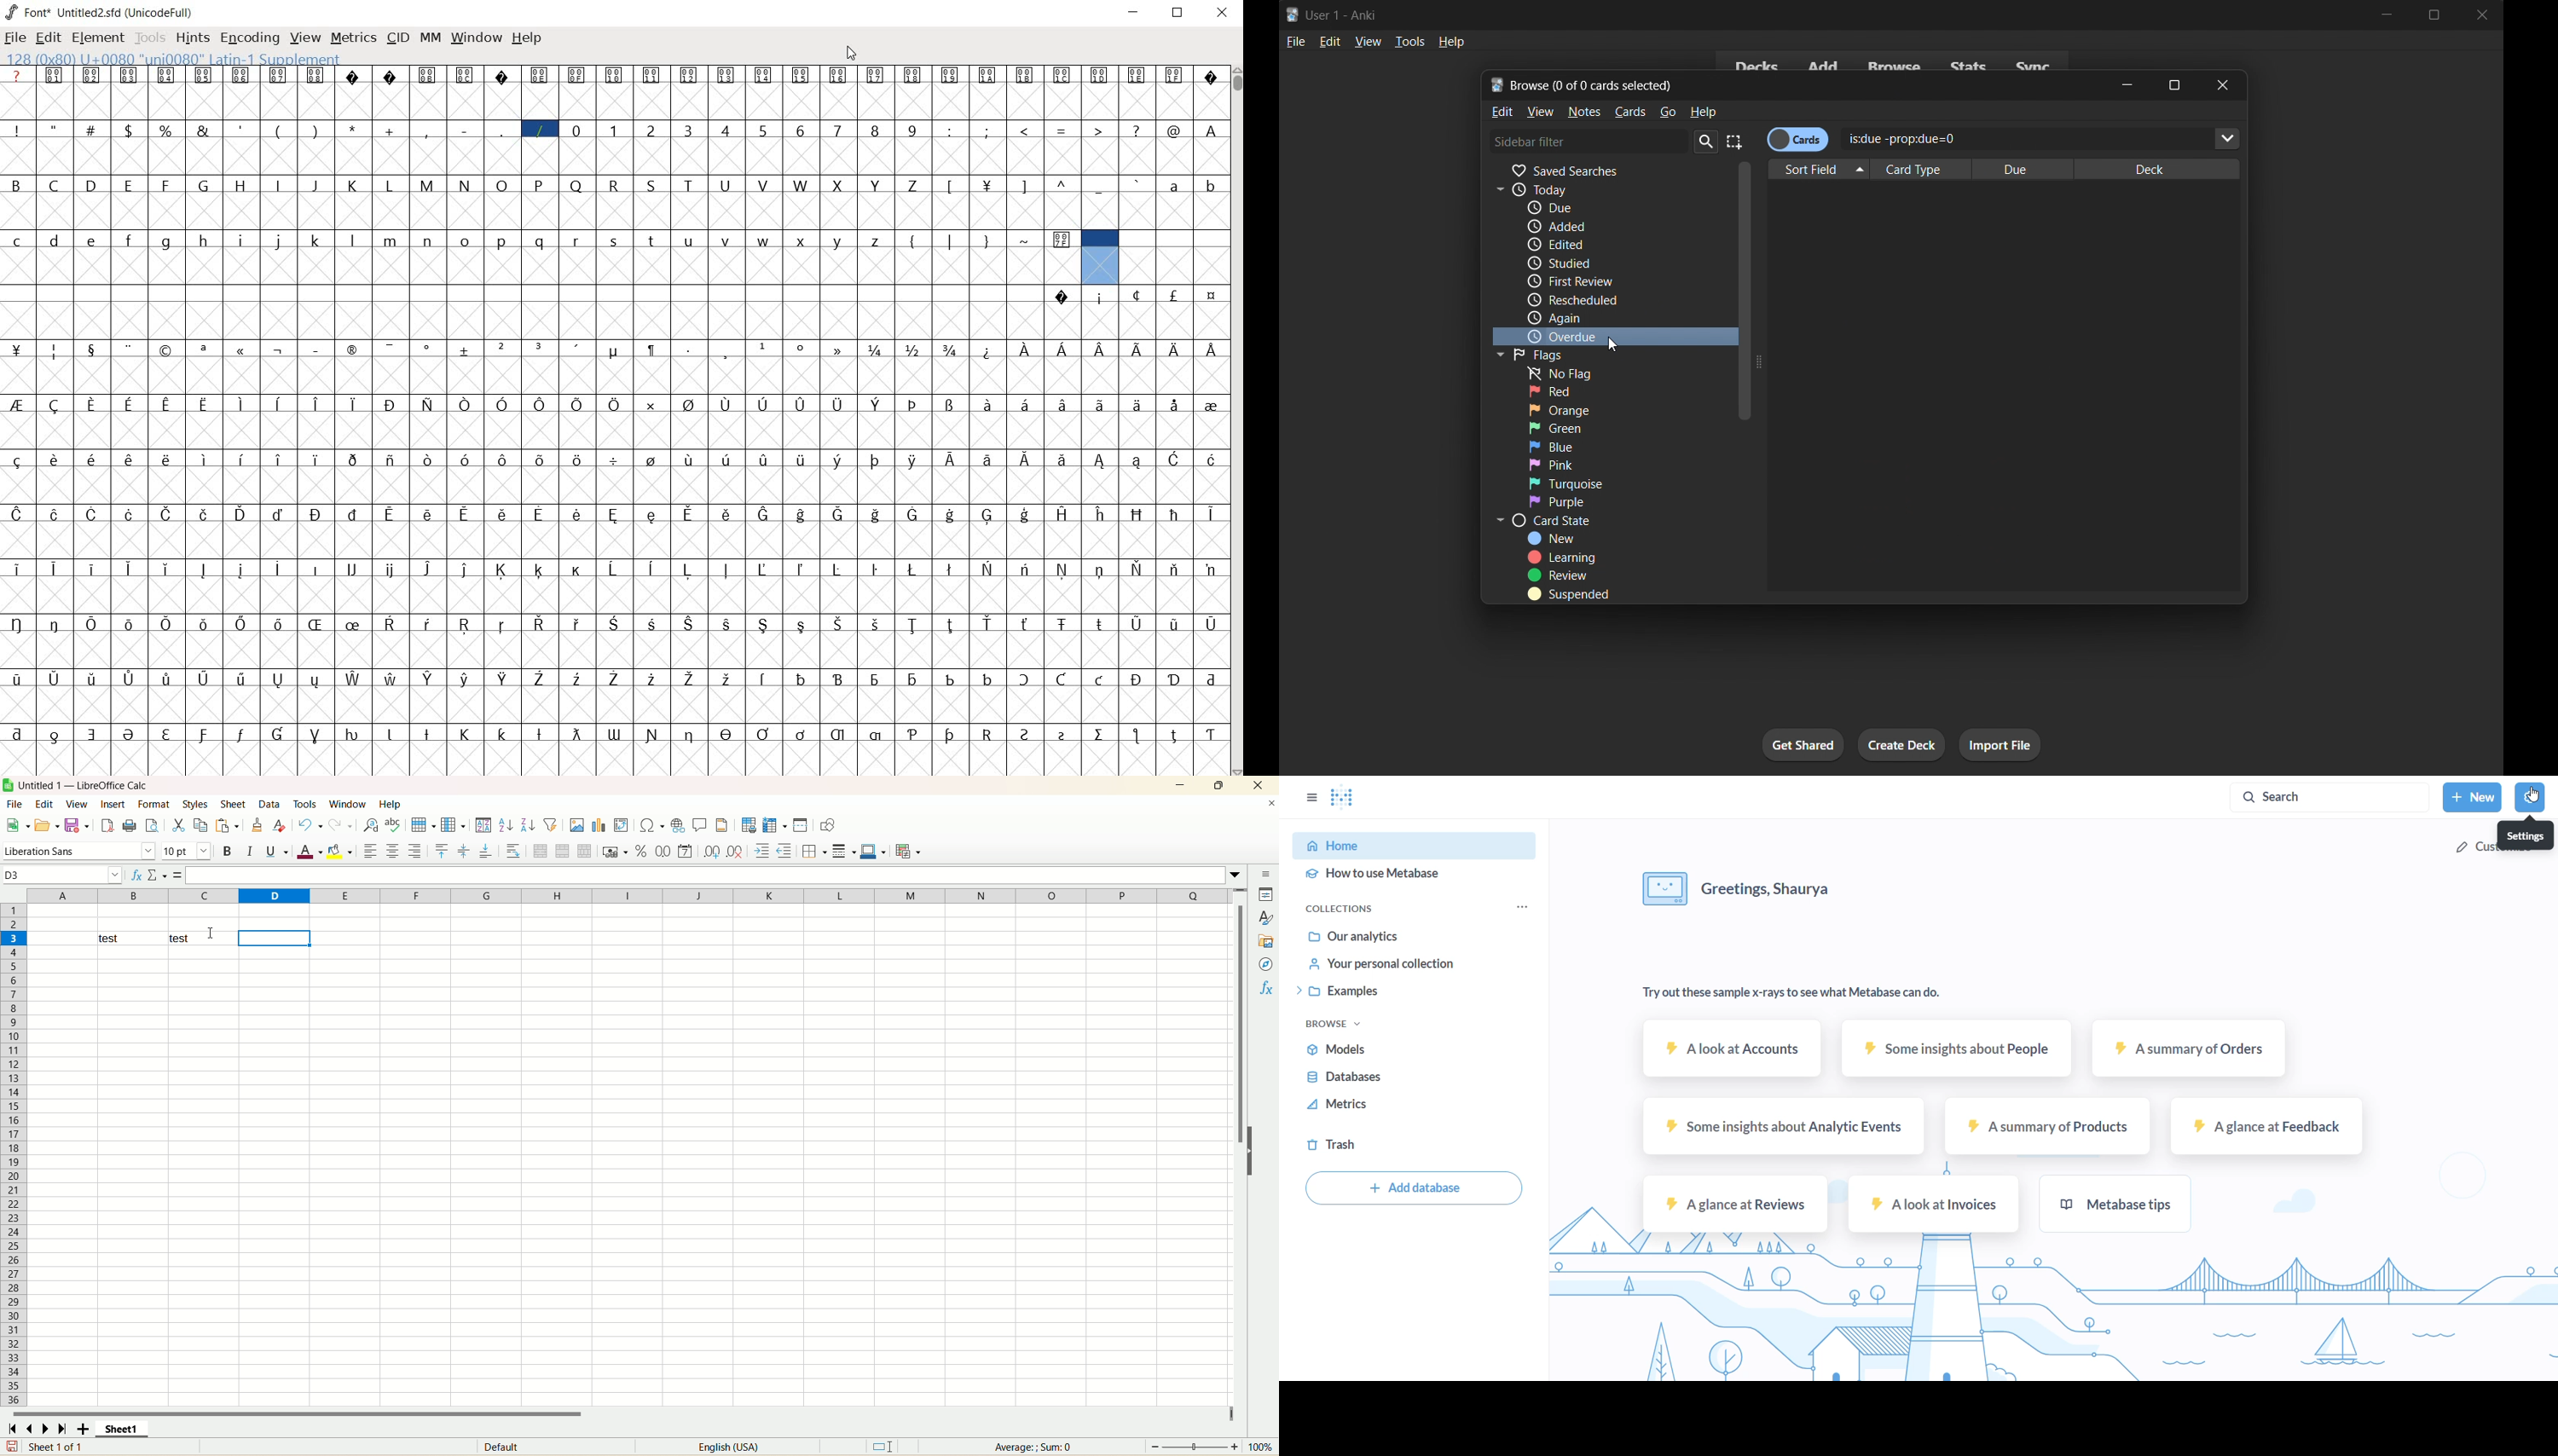 This screenshot has height=1456, width=2576. I want to click on Symbol, so click(800, 623).